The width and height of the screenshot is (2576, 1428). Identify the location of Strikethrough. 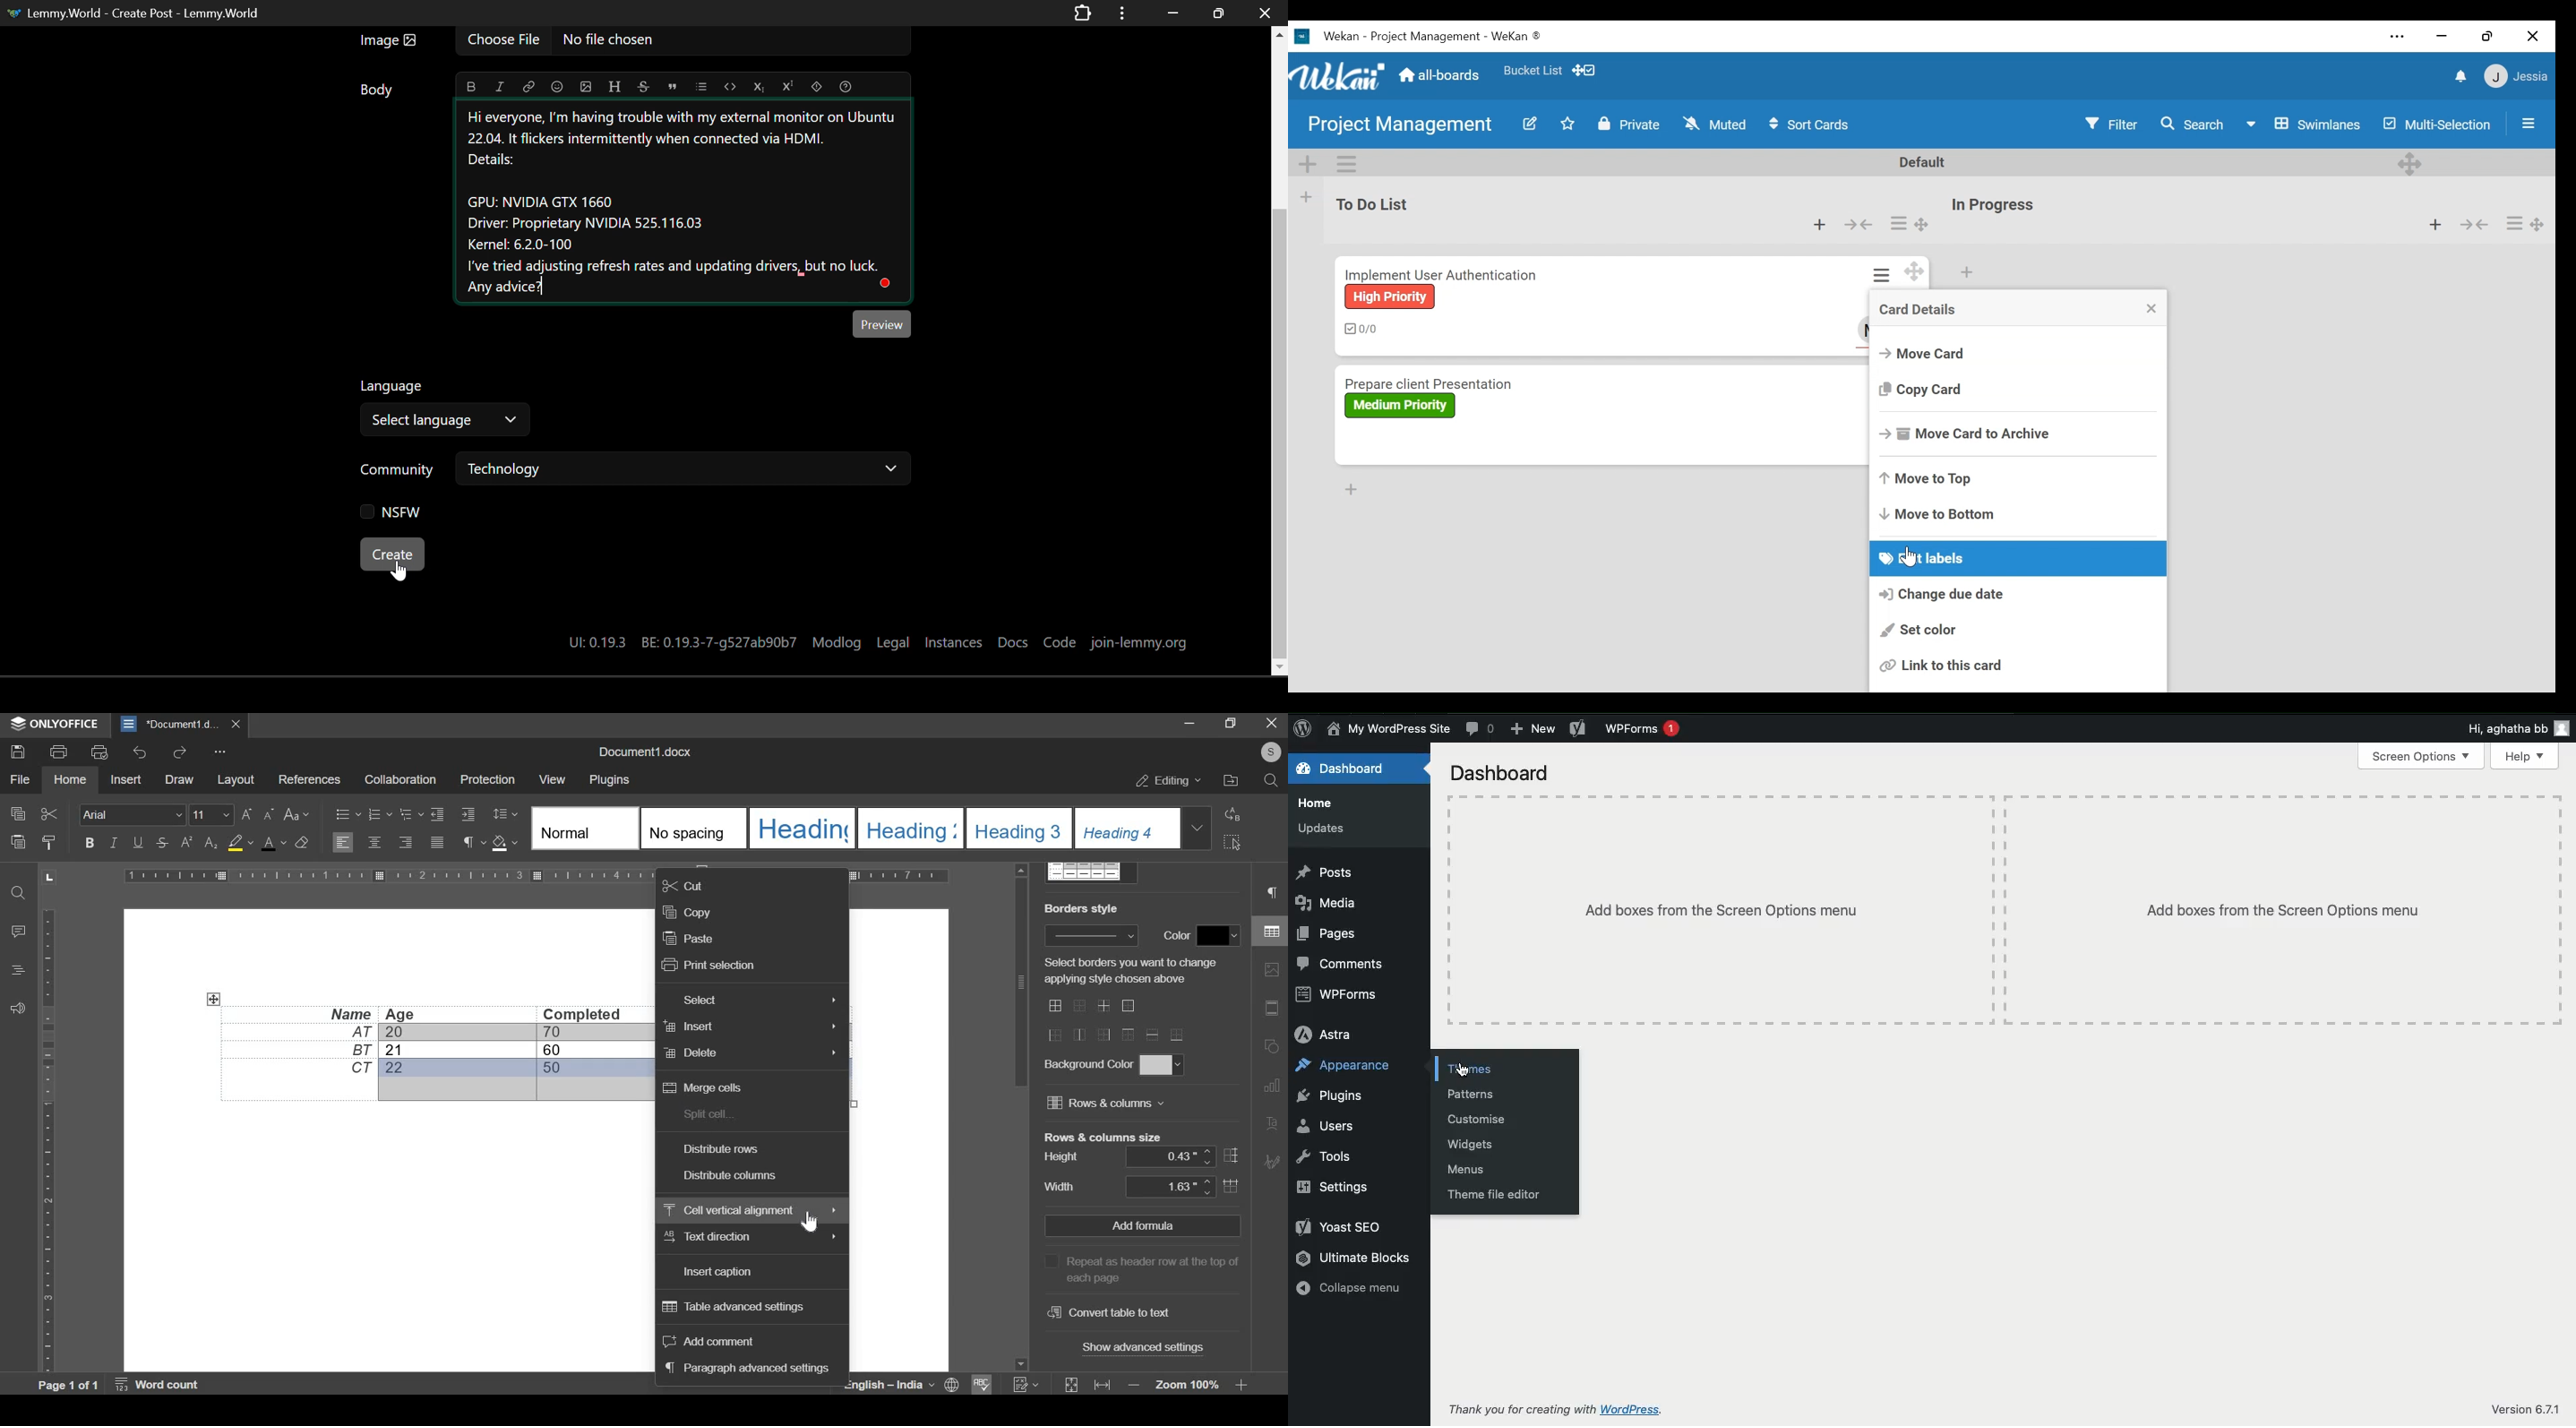
(643, 85).